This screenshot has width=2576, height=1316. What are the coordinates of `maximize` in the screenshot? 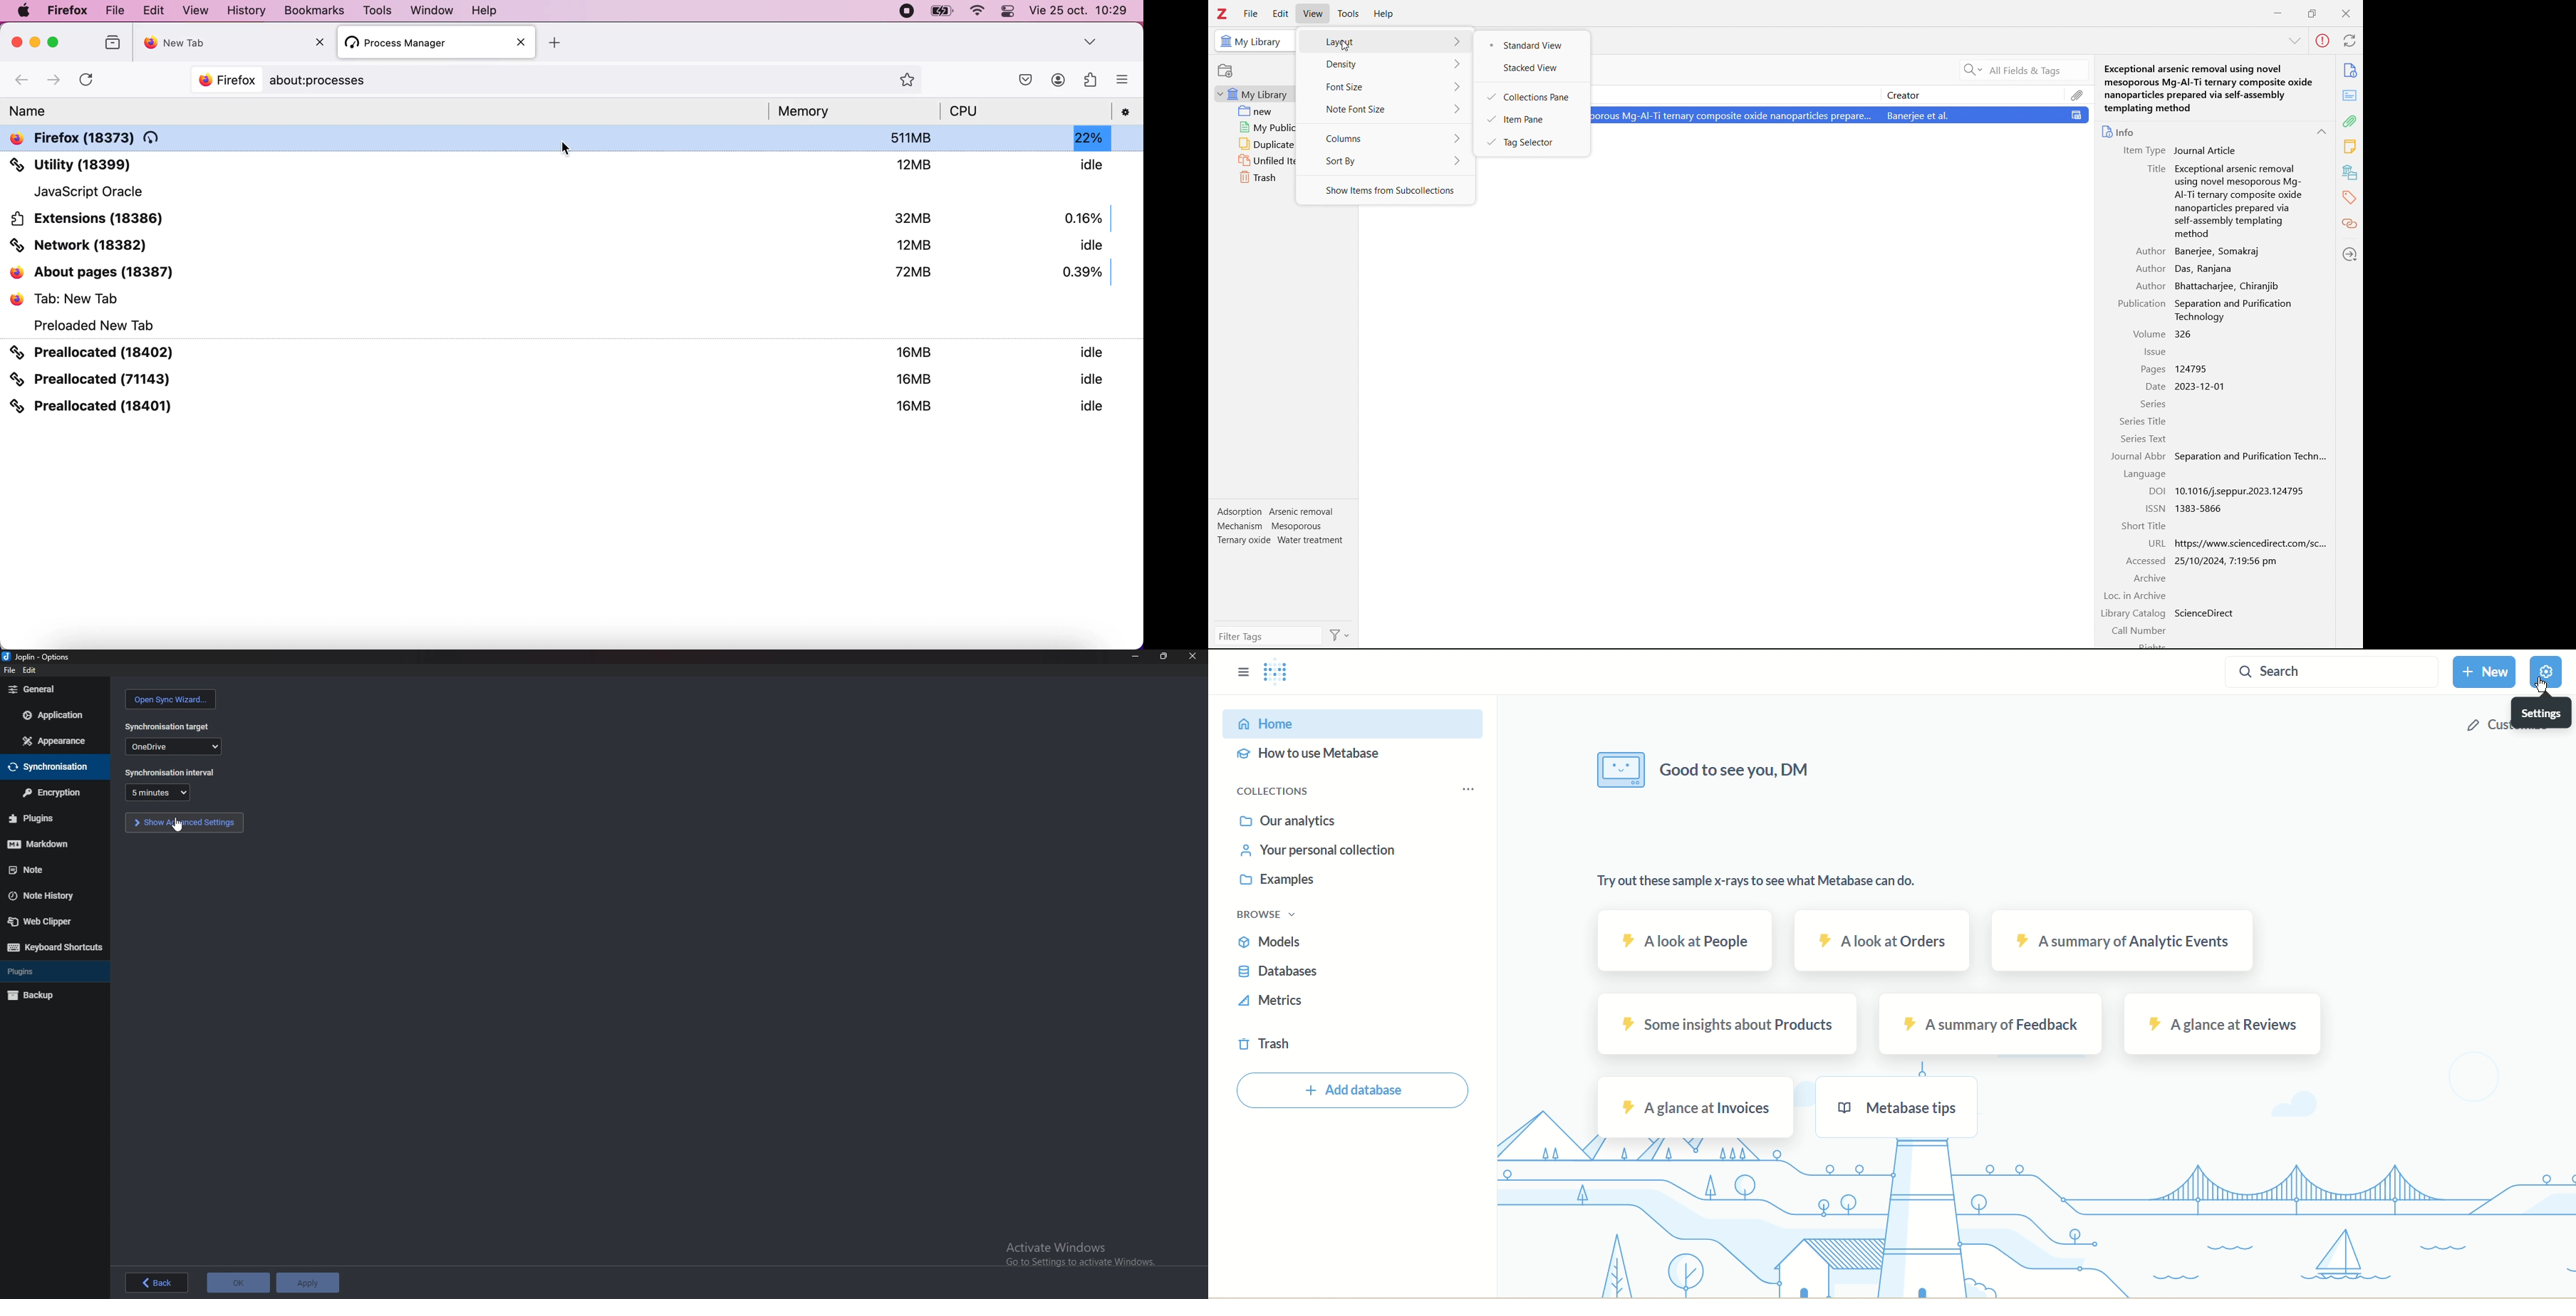 It's located at (2312, 12).